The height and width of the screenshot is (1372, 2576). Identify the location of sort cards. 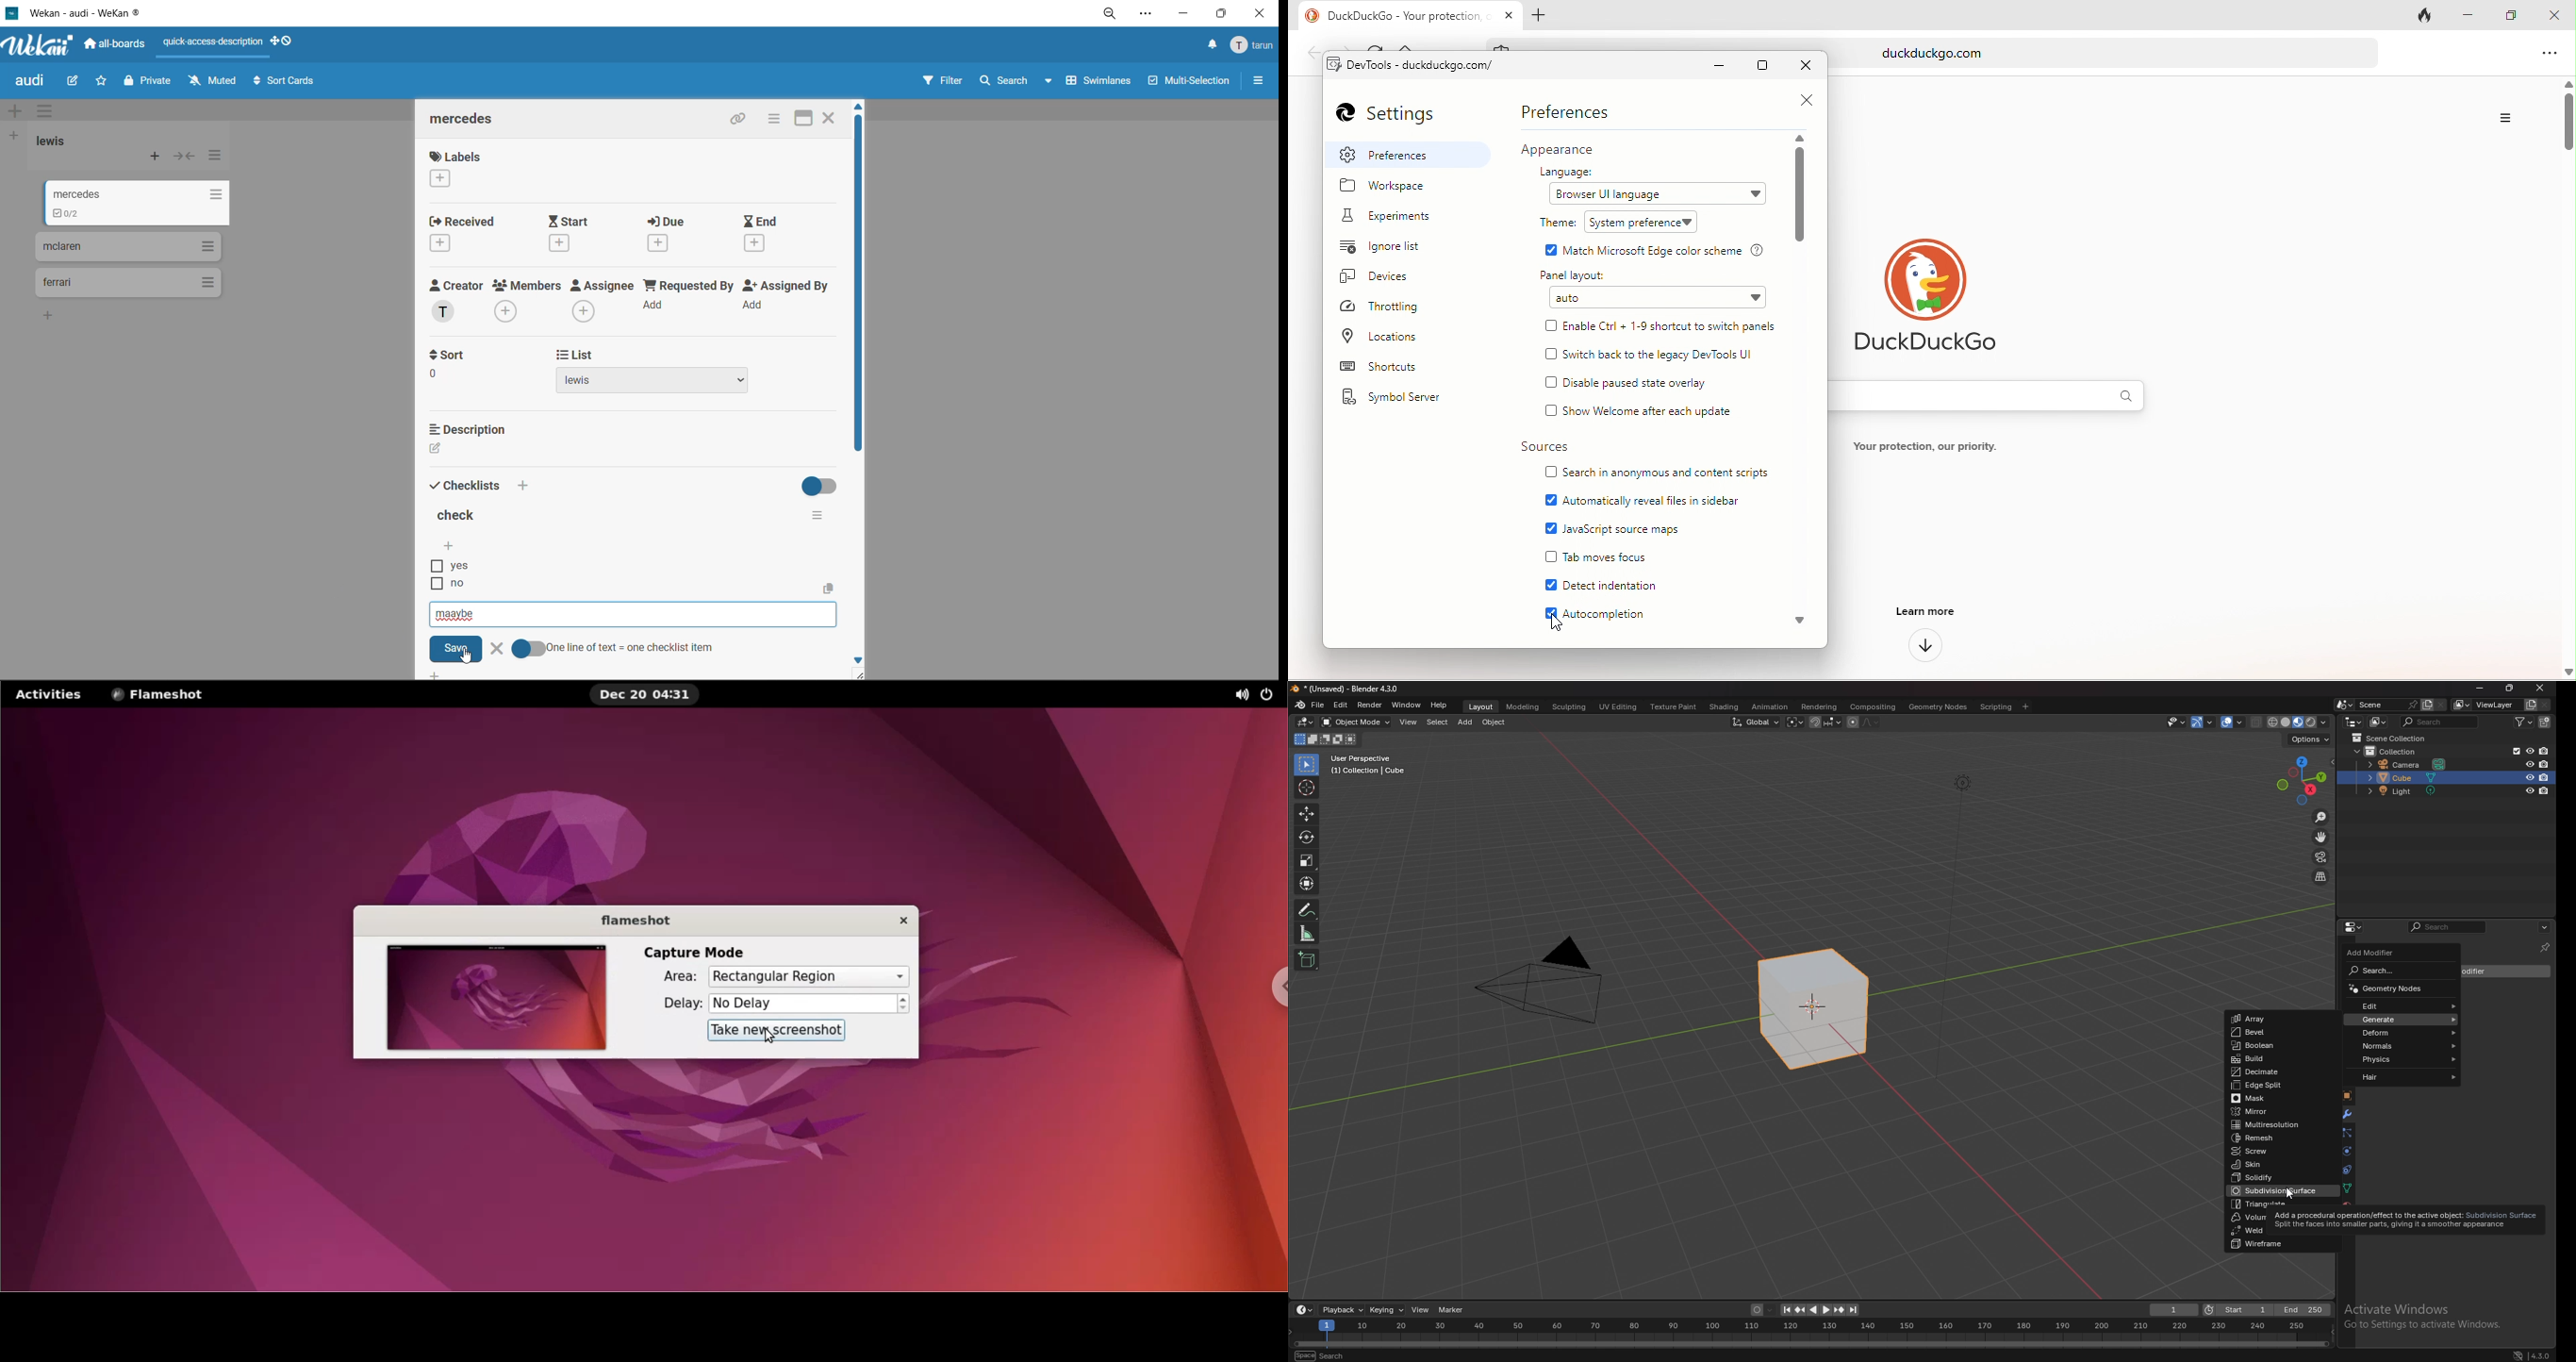
(286, 81).